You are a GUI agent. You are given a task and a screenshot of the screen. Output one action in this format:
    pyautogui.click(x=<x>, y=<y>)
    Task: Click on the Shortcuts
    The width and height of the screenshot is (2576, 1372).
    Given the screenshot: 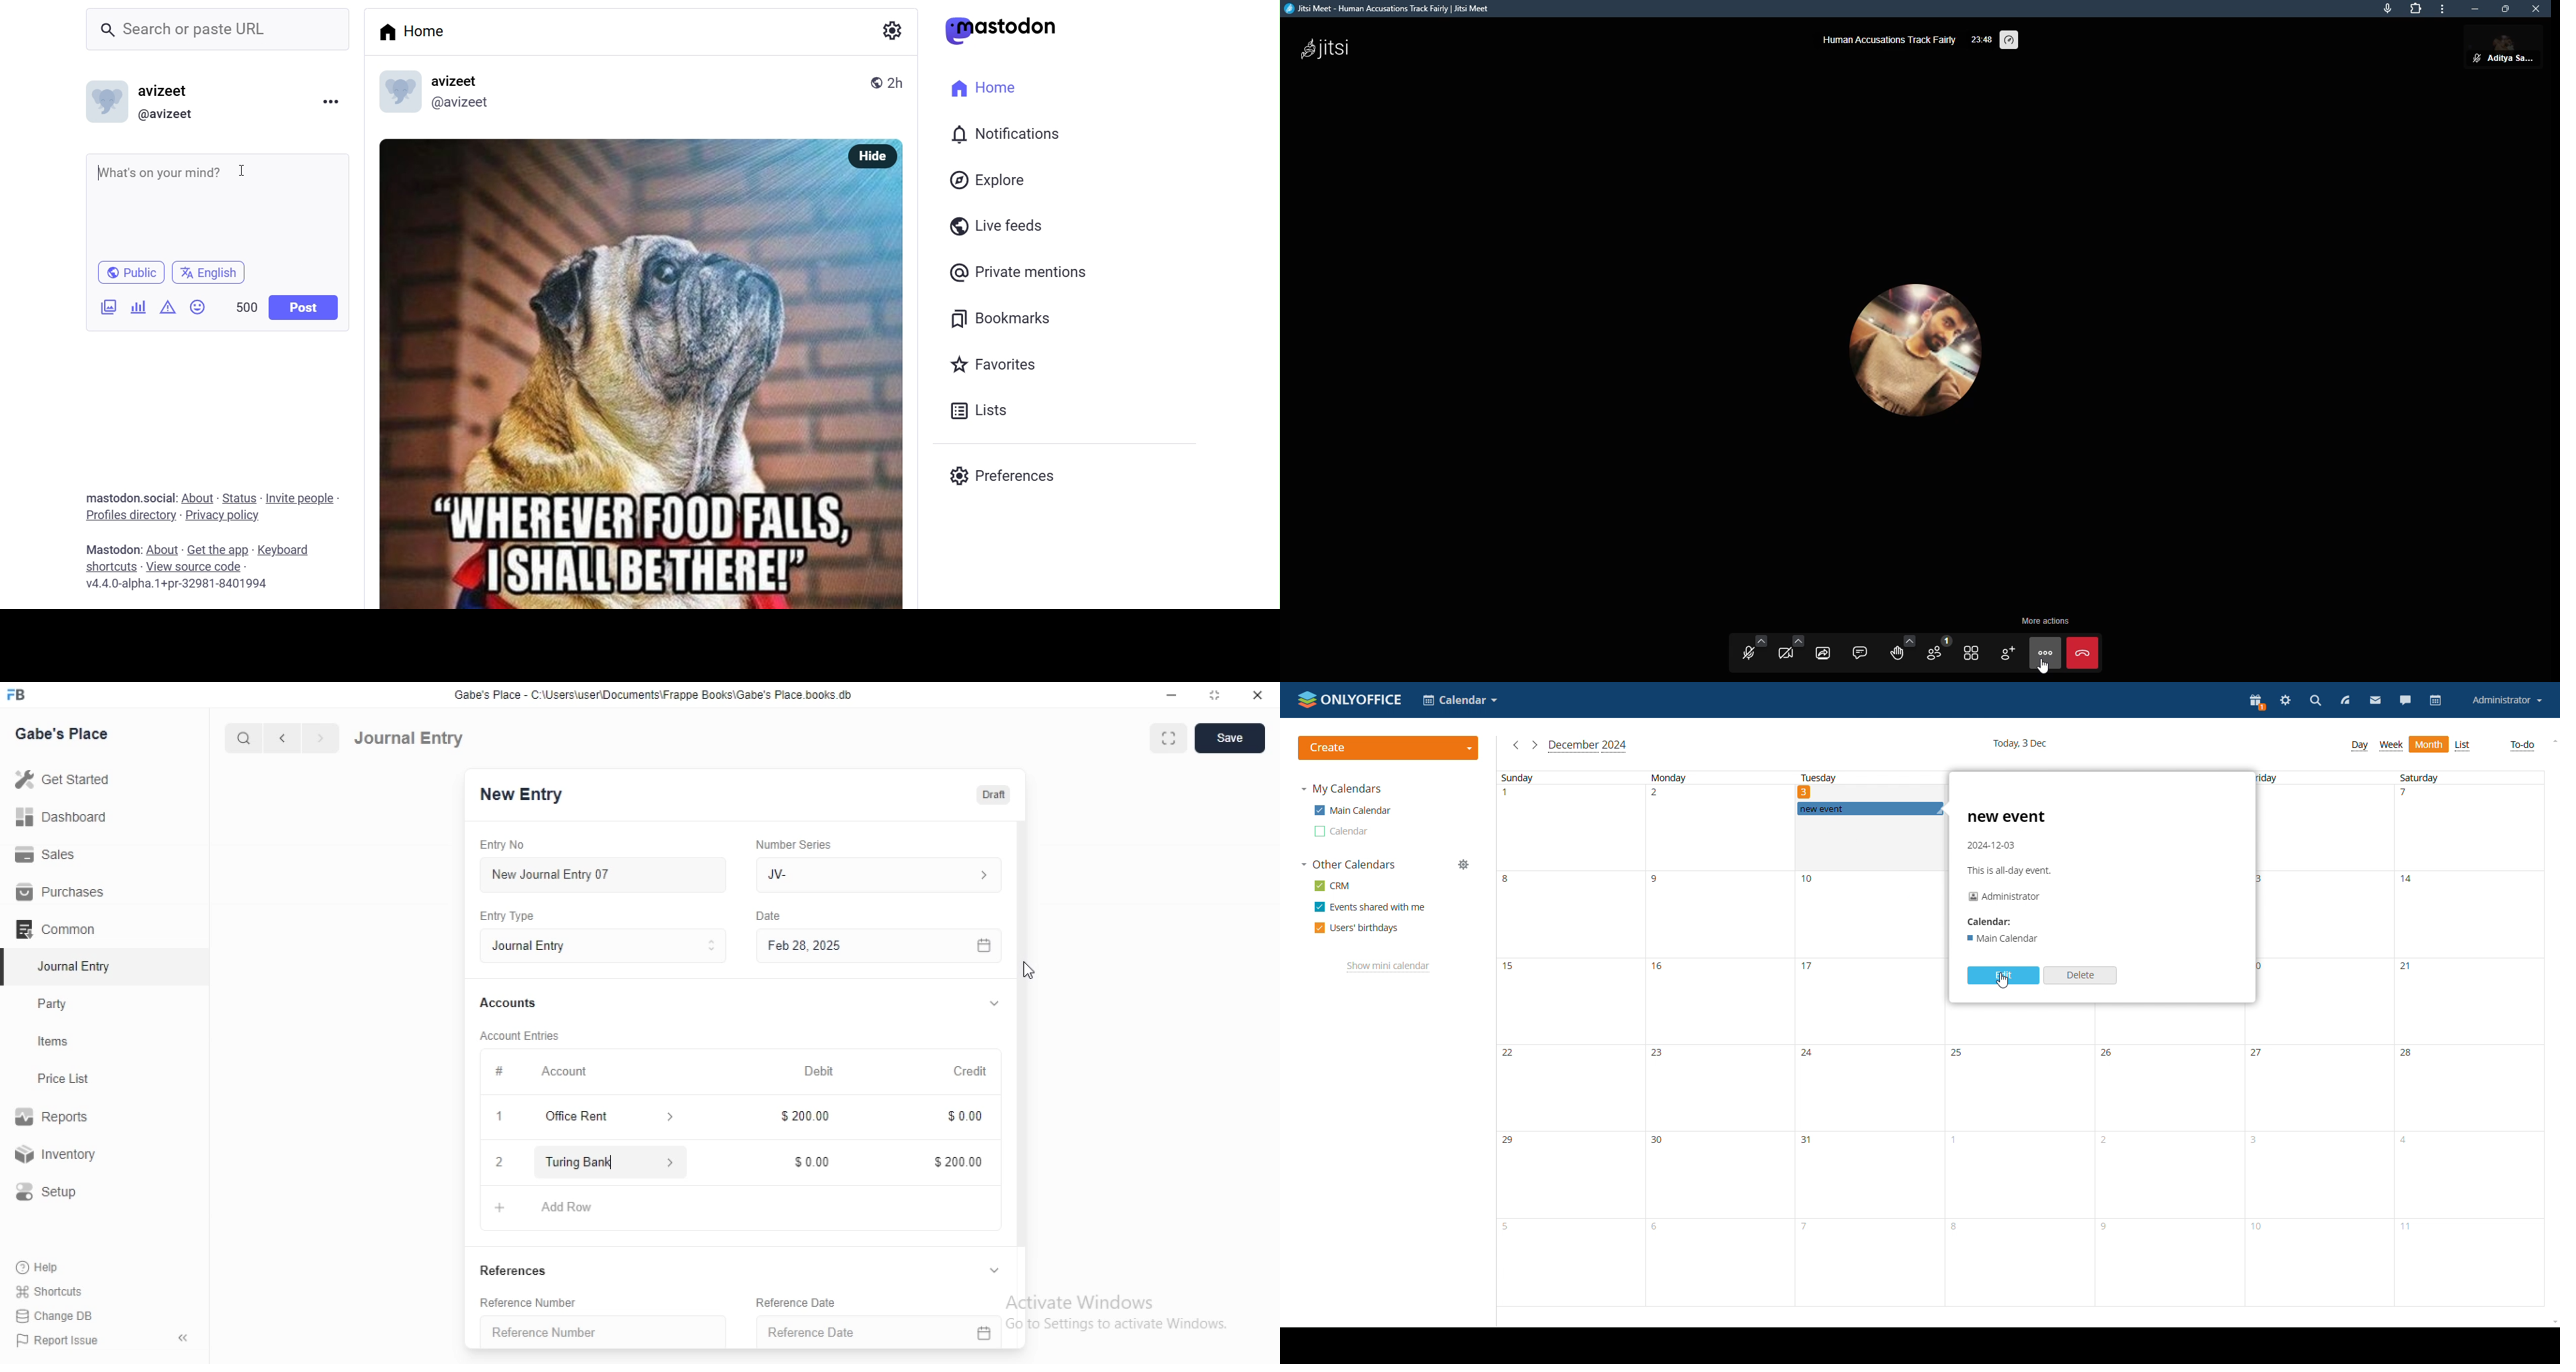 What is the action you would take?
    pyautogui.click(x=49, y=1290)
    